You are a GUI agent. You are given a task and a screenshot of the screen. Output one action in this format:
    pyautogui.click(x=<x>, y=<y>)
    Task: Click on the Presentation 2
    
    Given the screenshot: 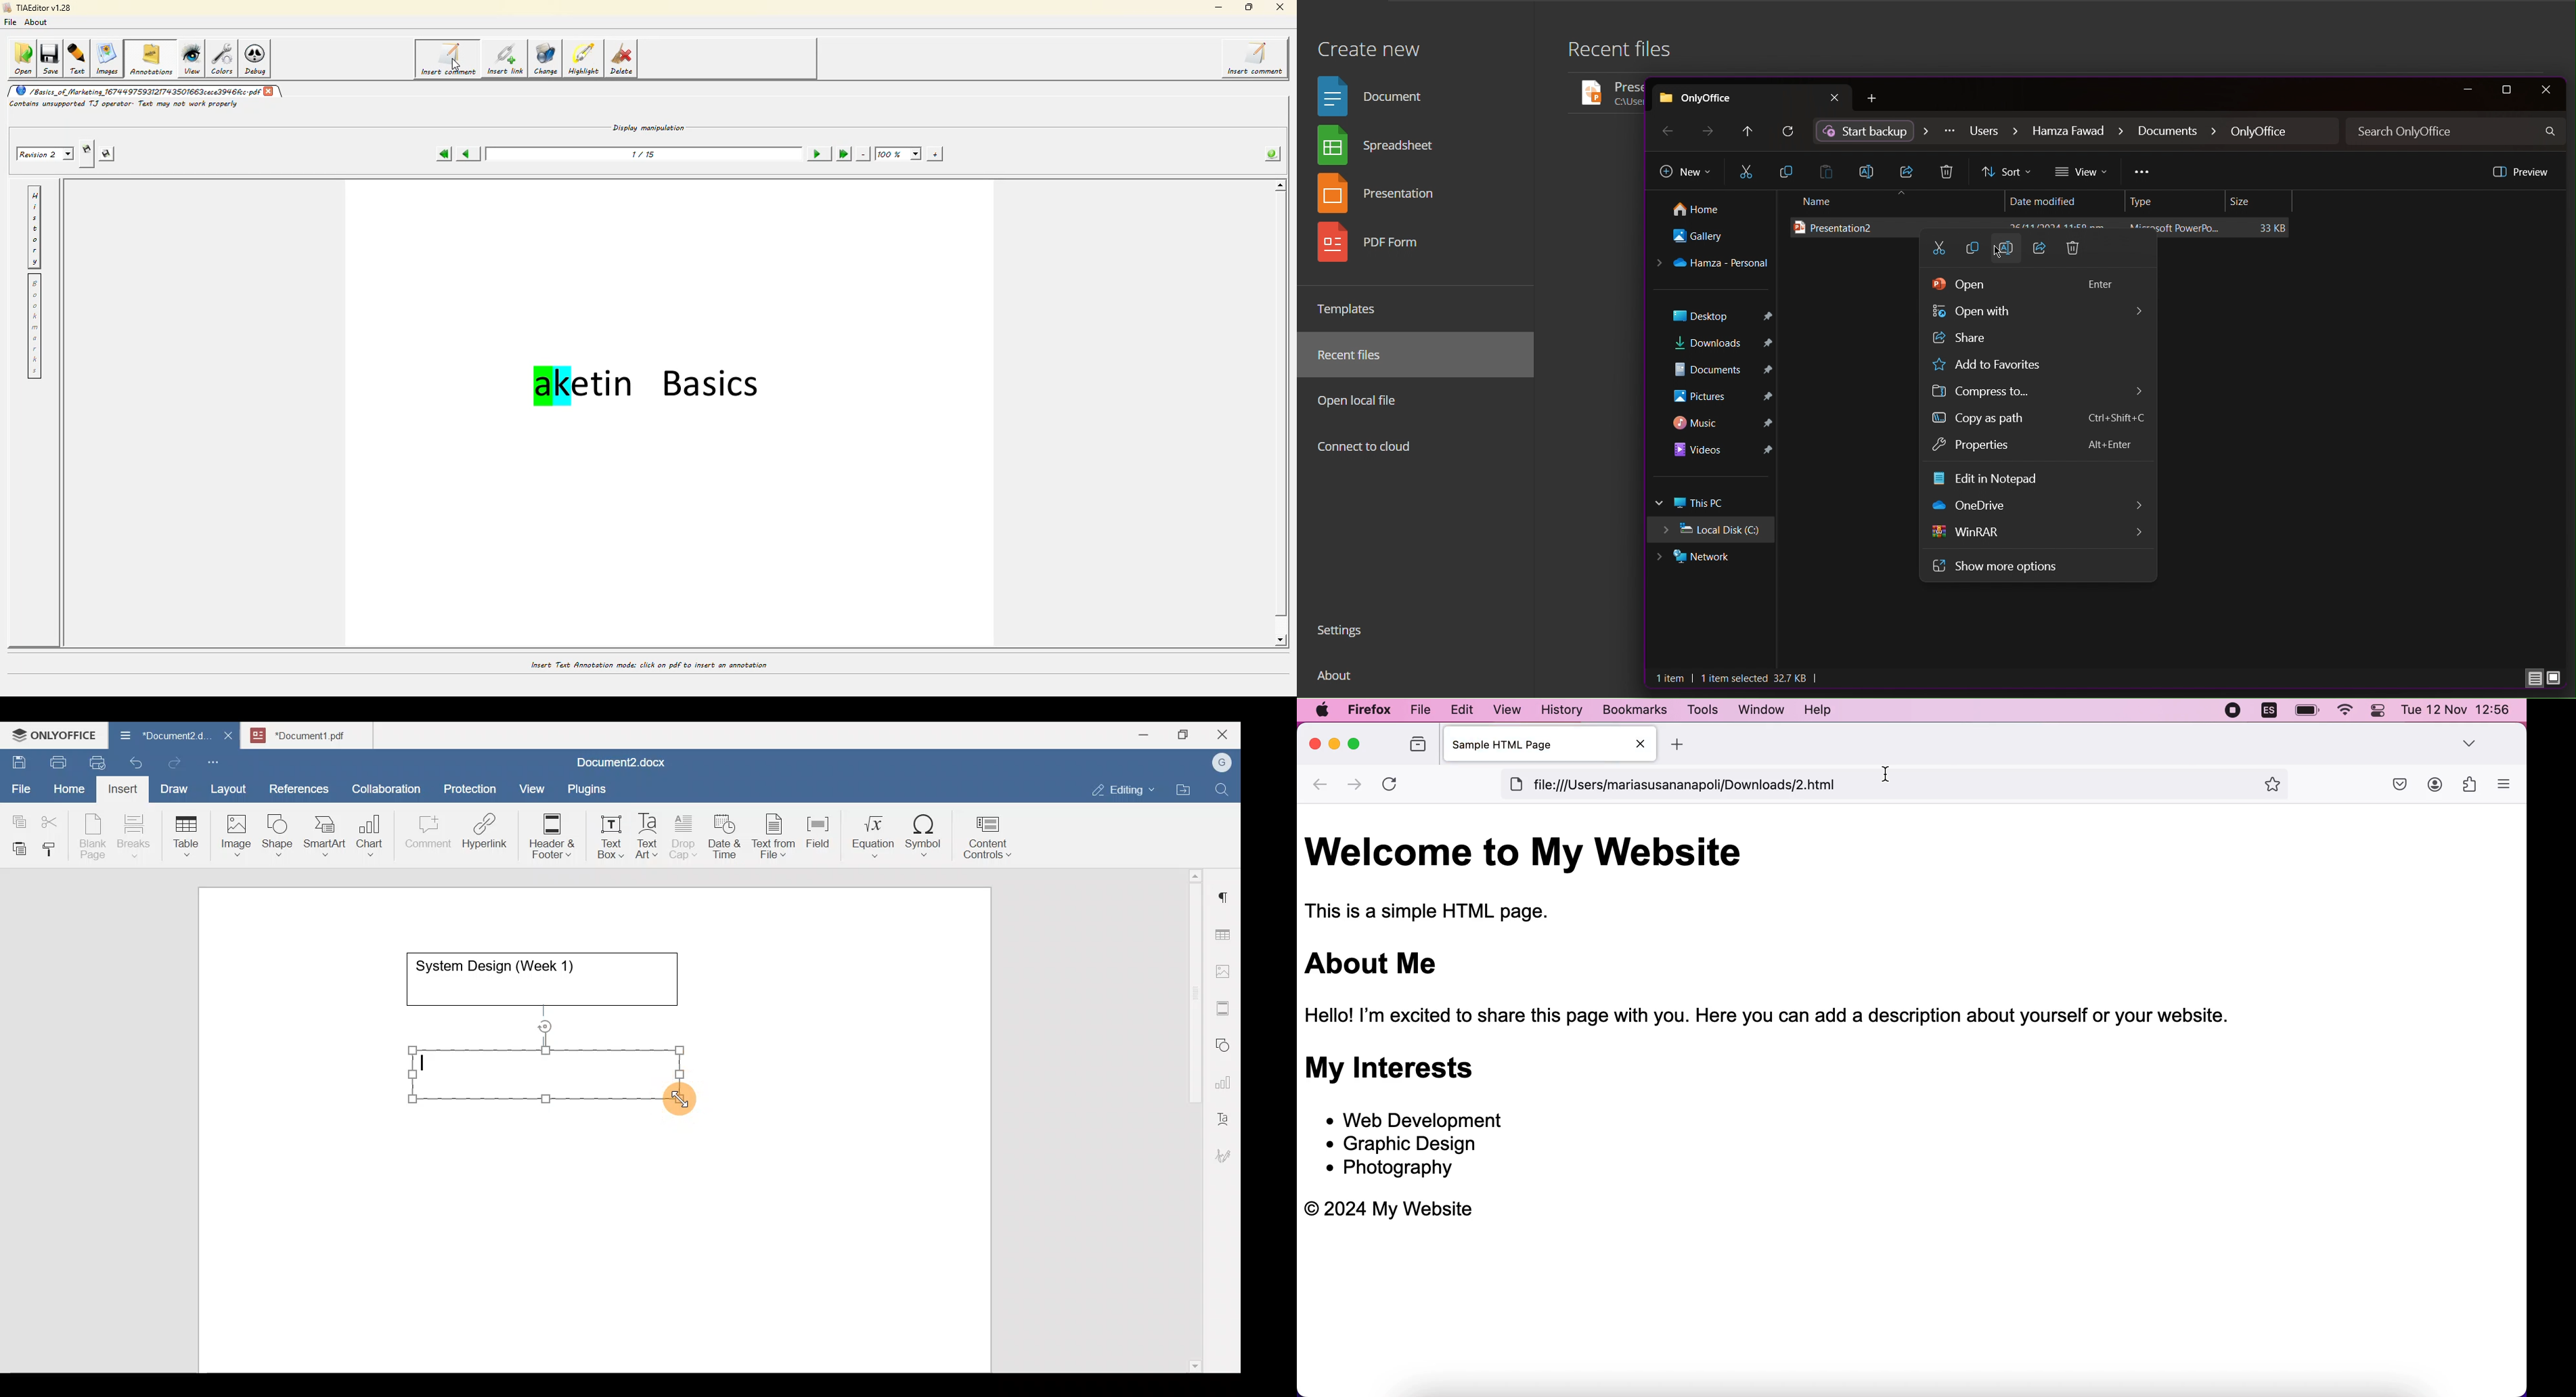 What is the action you would take?
    pyautogui.click(x=2045, y=228)
    